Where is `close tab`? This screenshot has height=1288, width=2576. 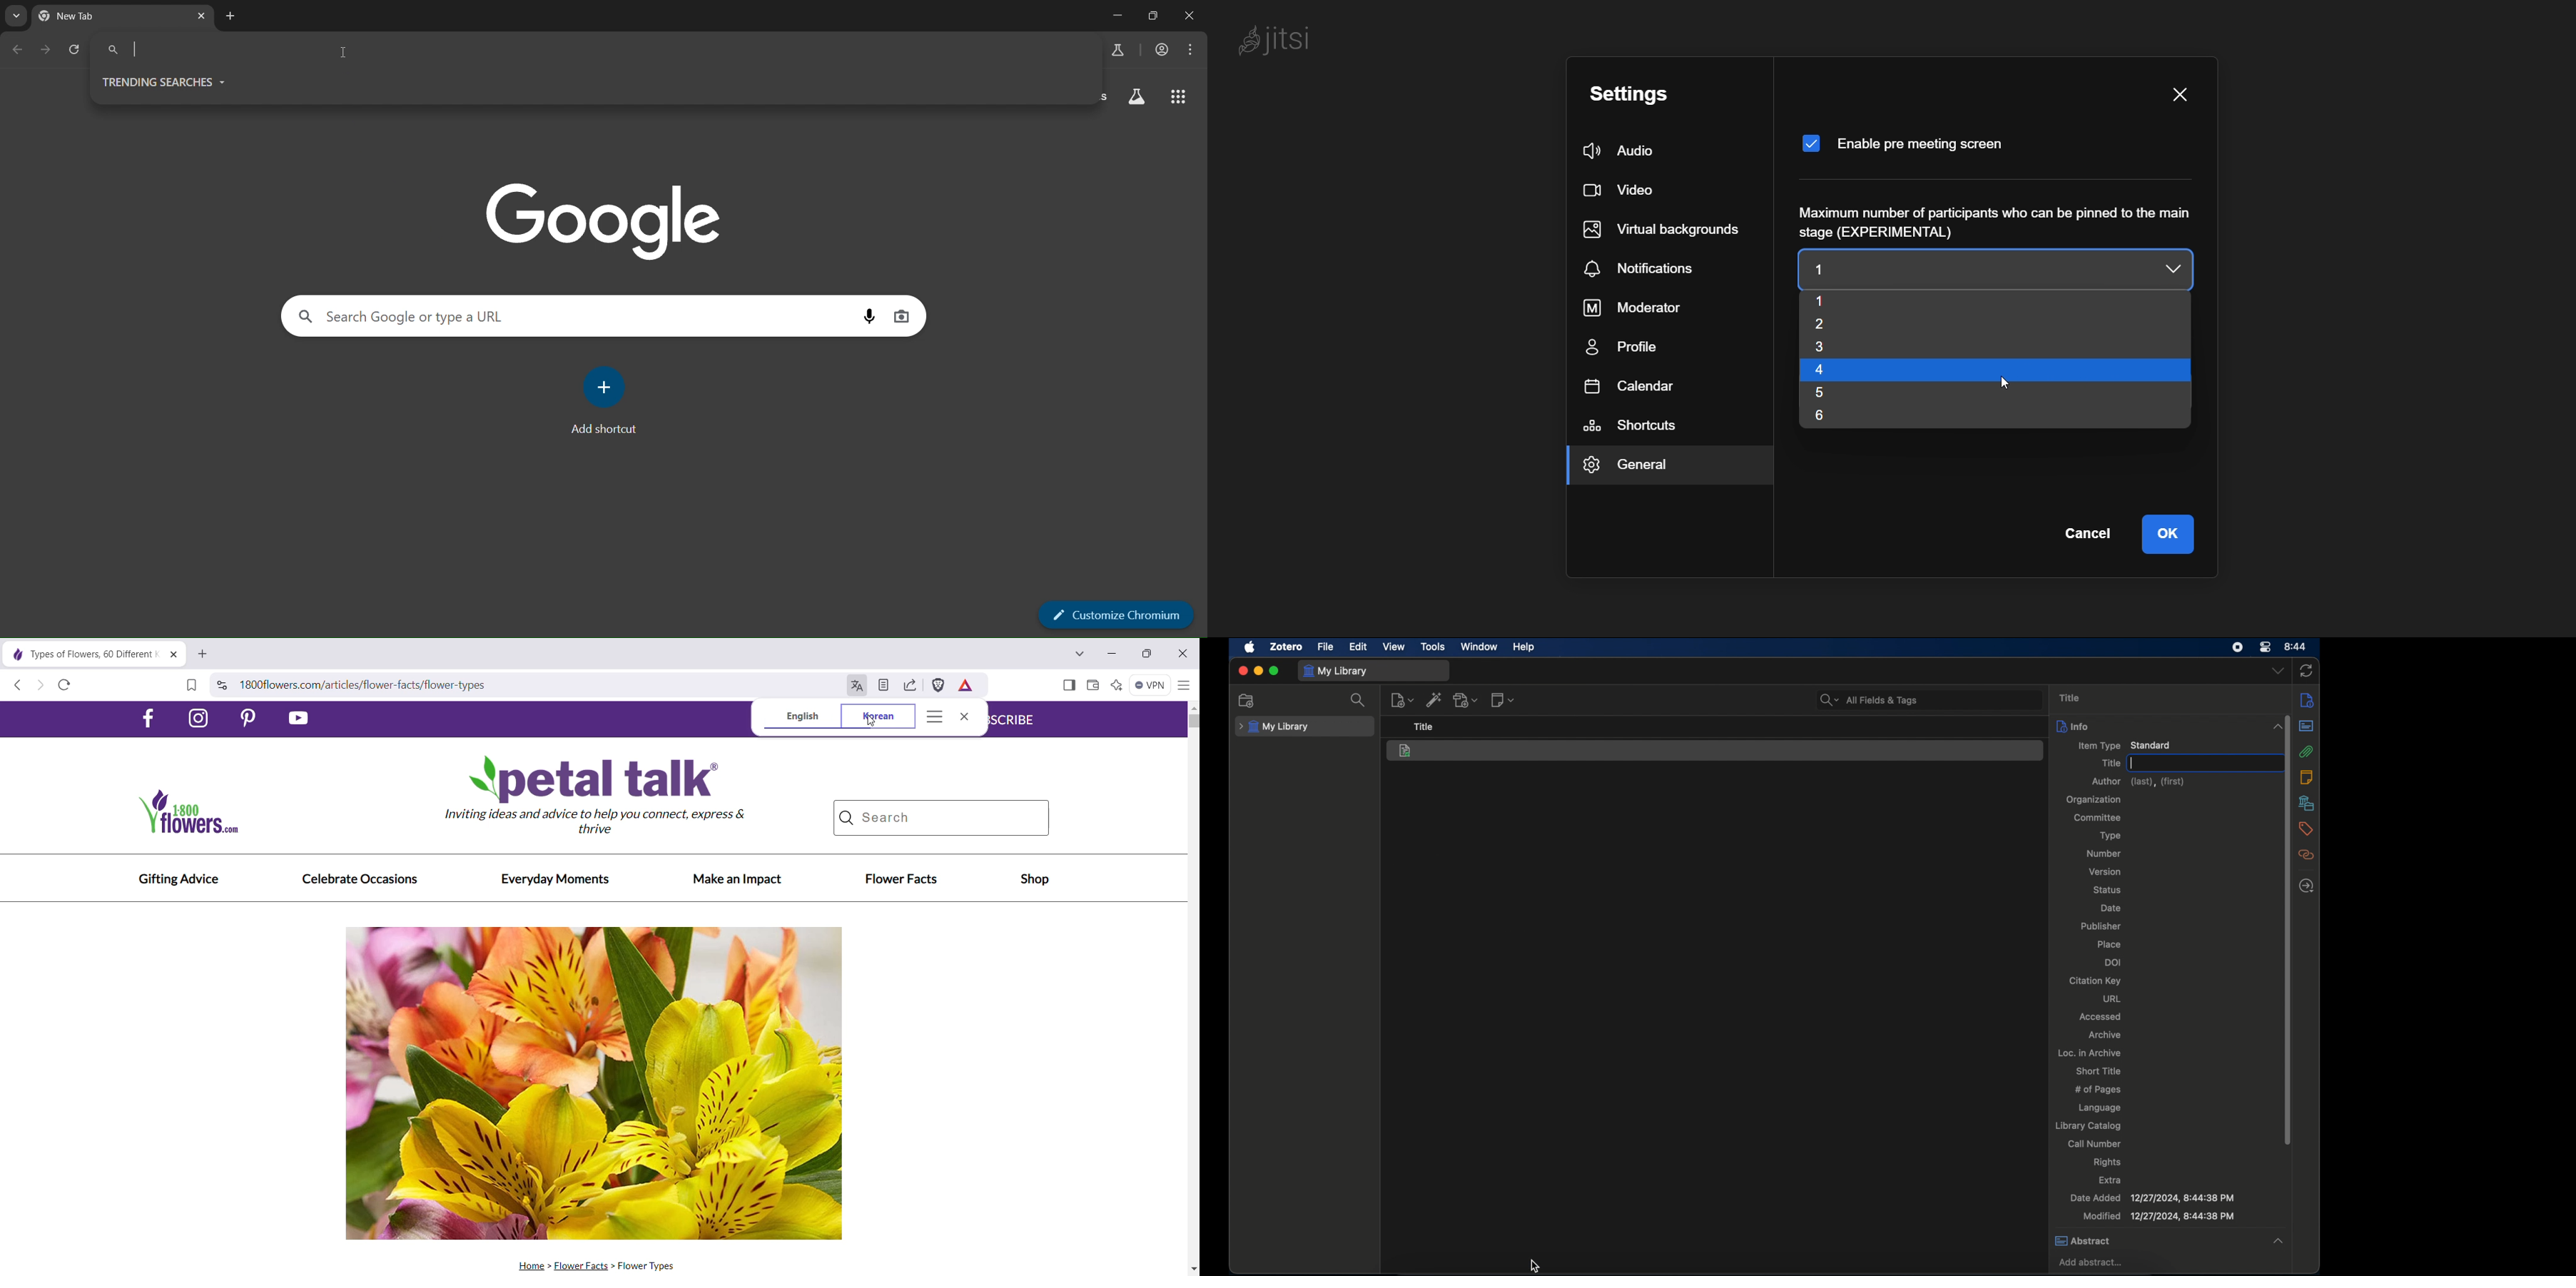 close tab is located at coordinates (201, 18).